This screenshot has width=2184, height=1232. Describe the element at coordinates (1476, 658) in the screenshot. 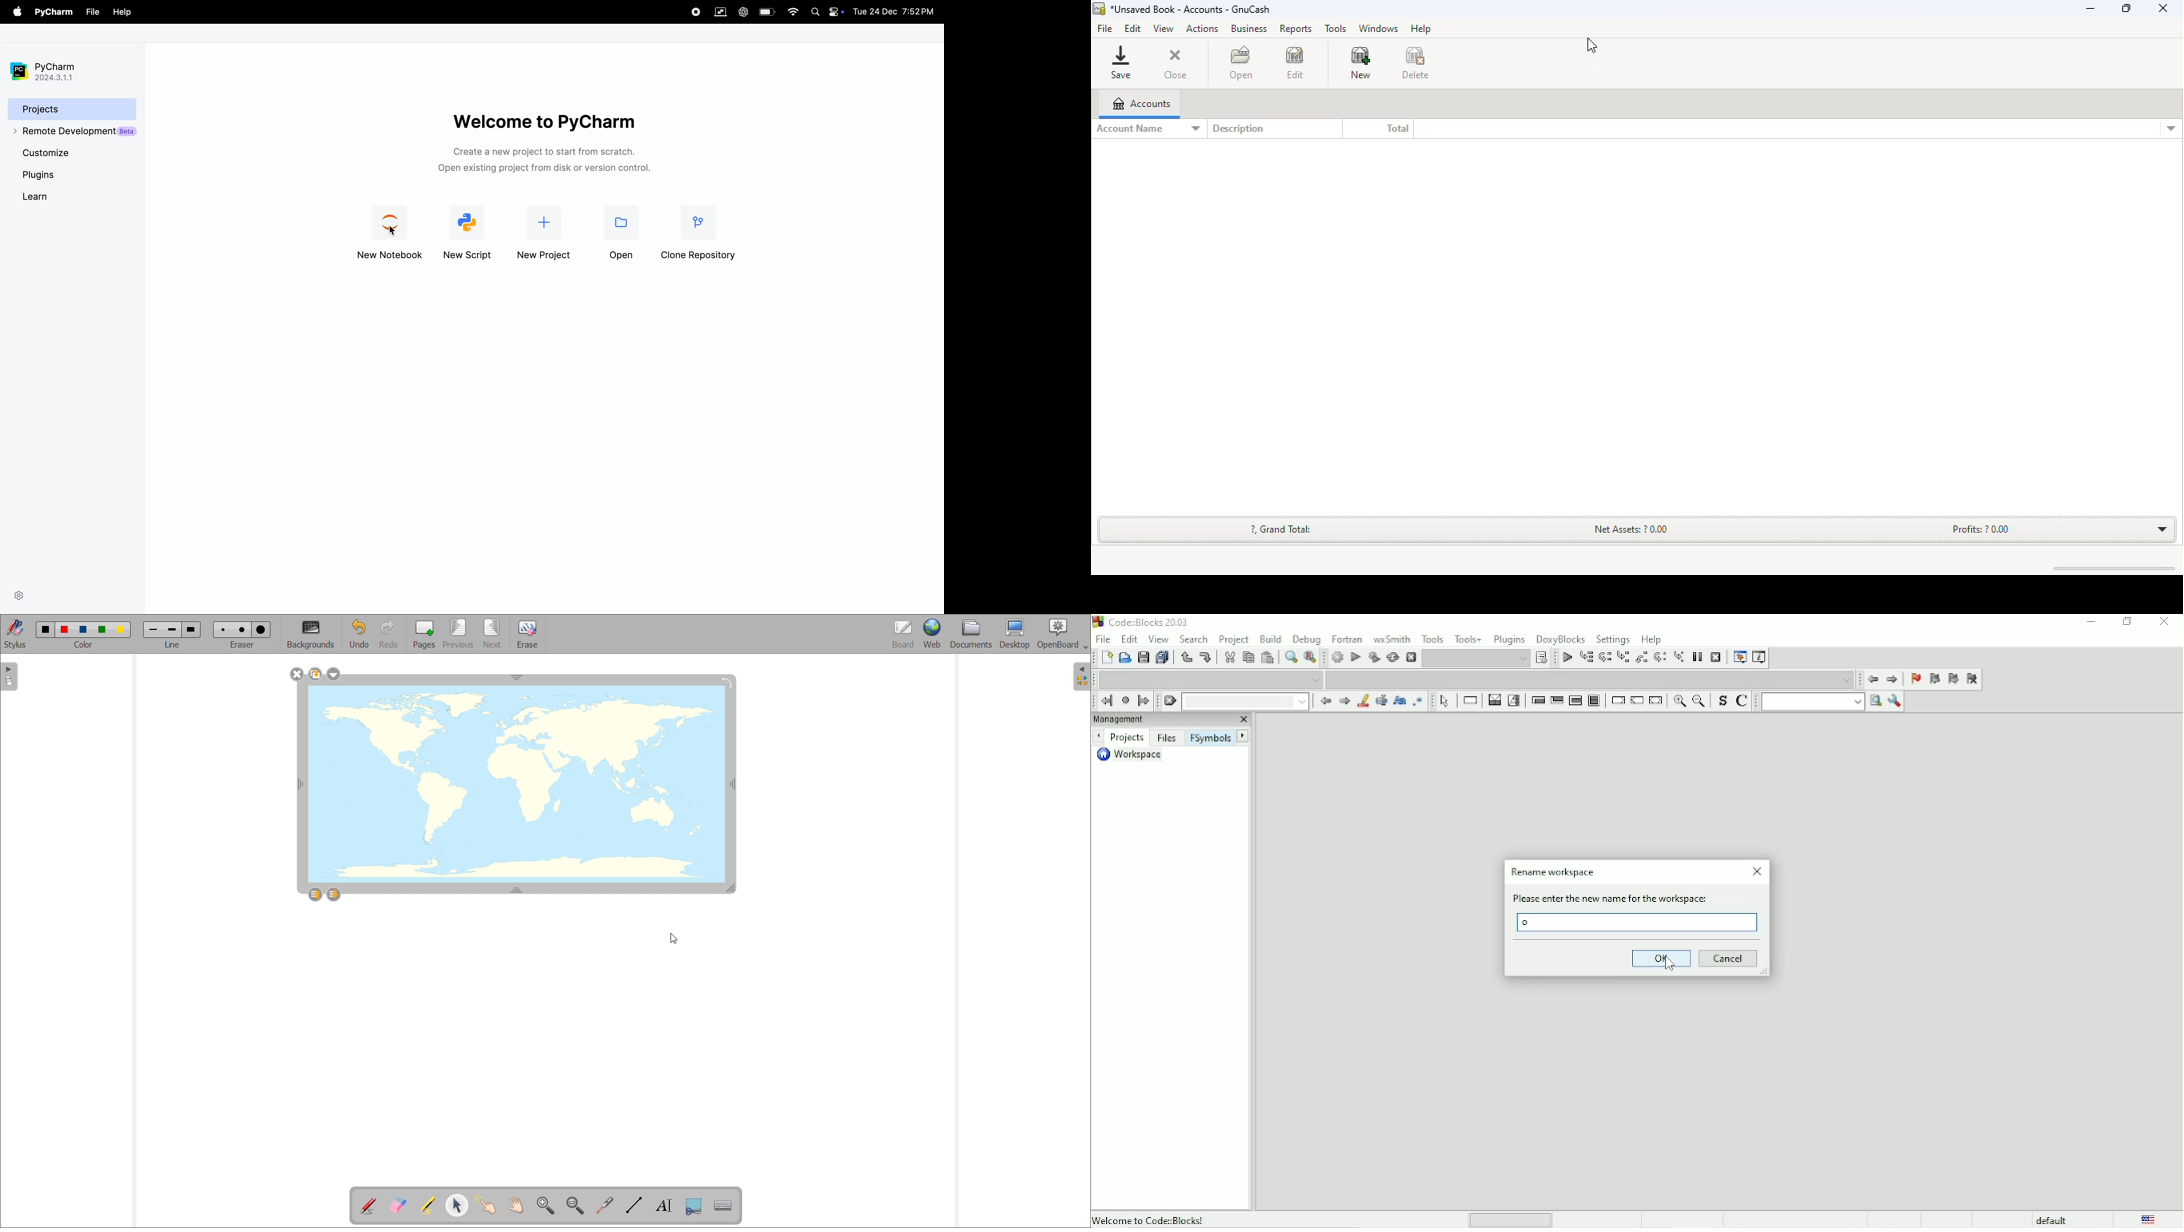

I see `Drop down` at that location.